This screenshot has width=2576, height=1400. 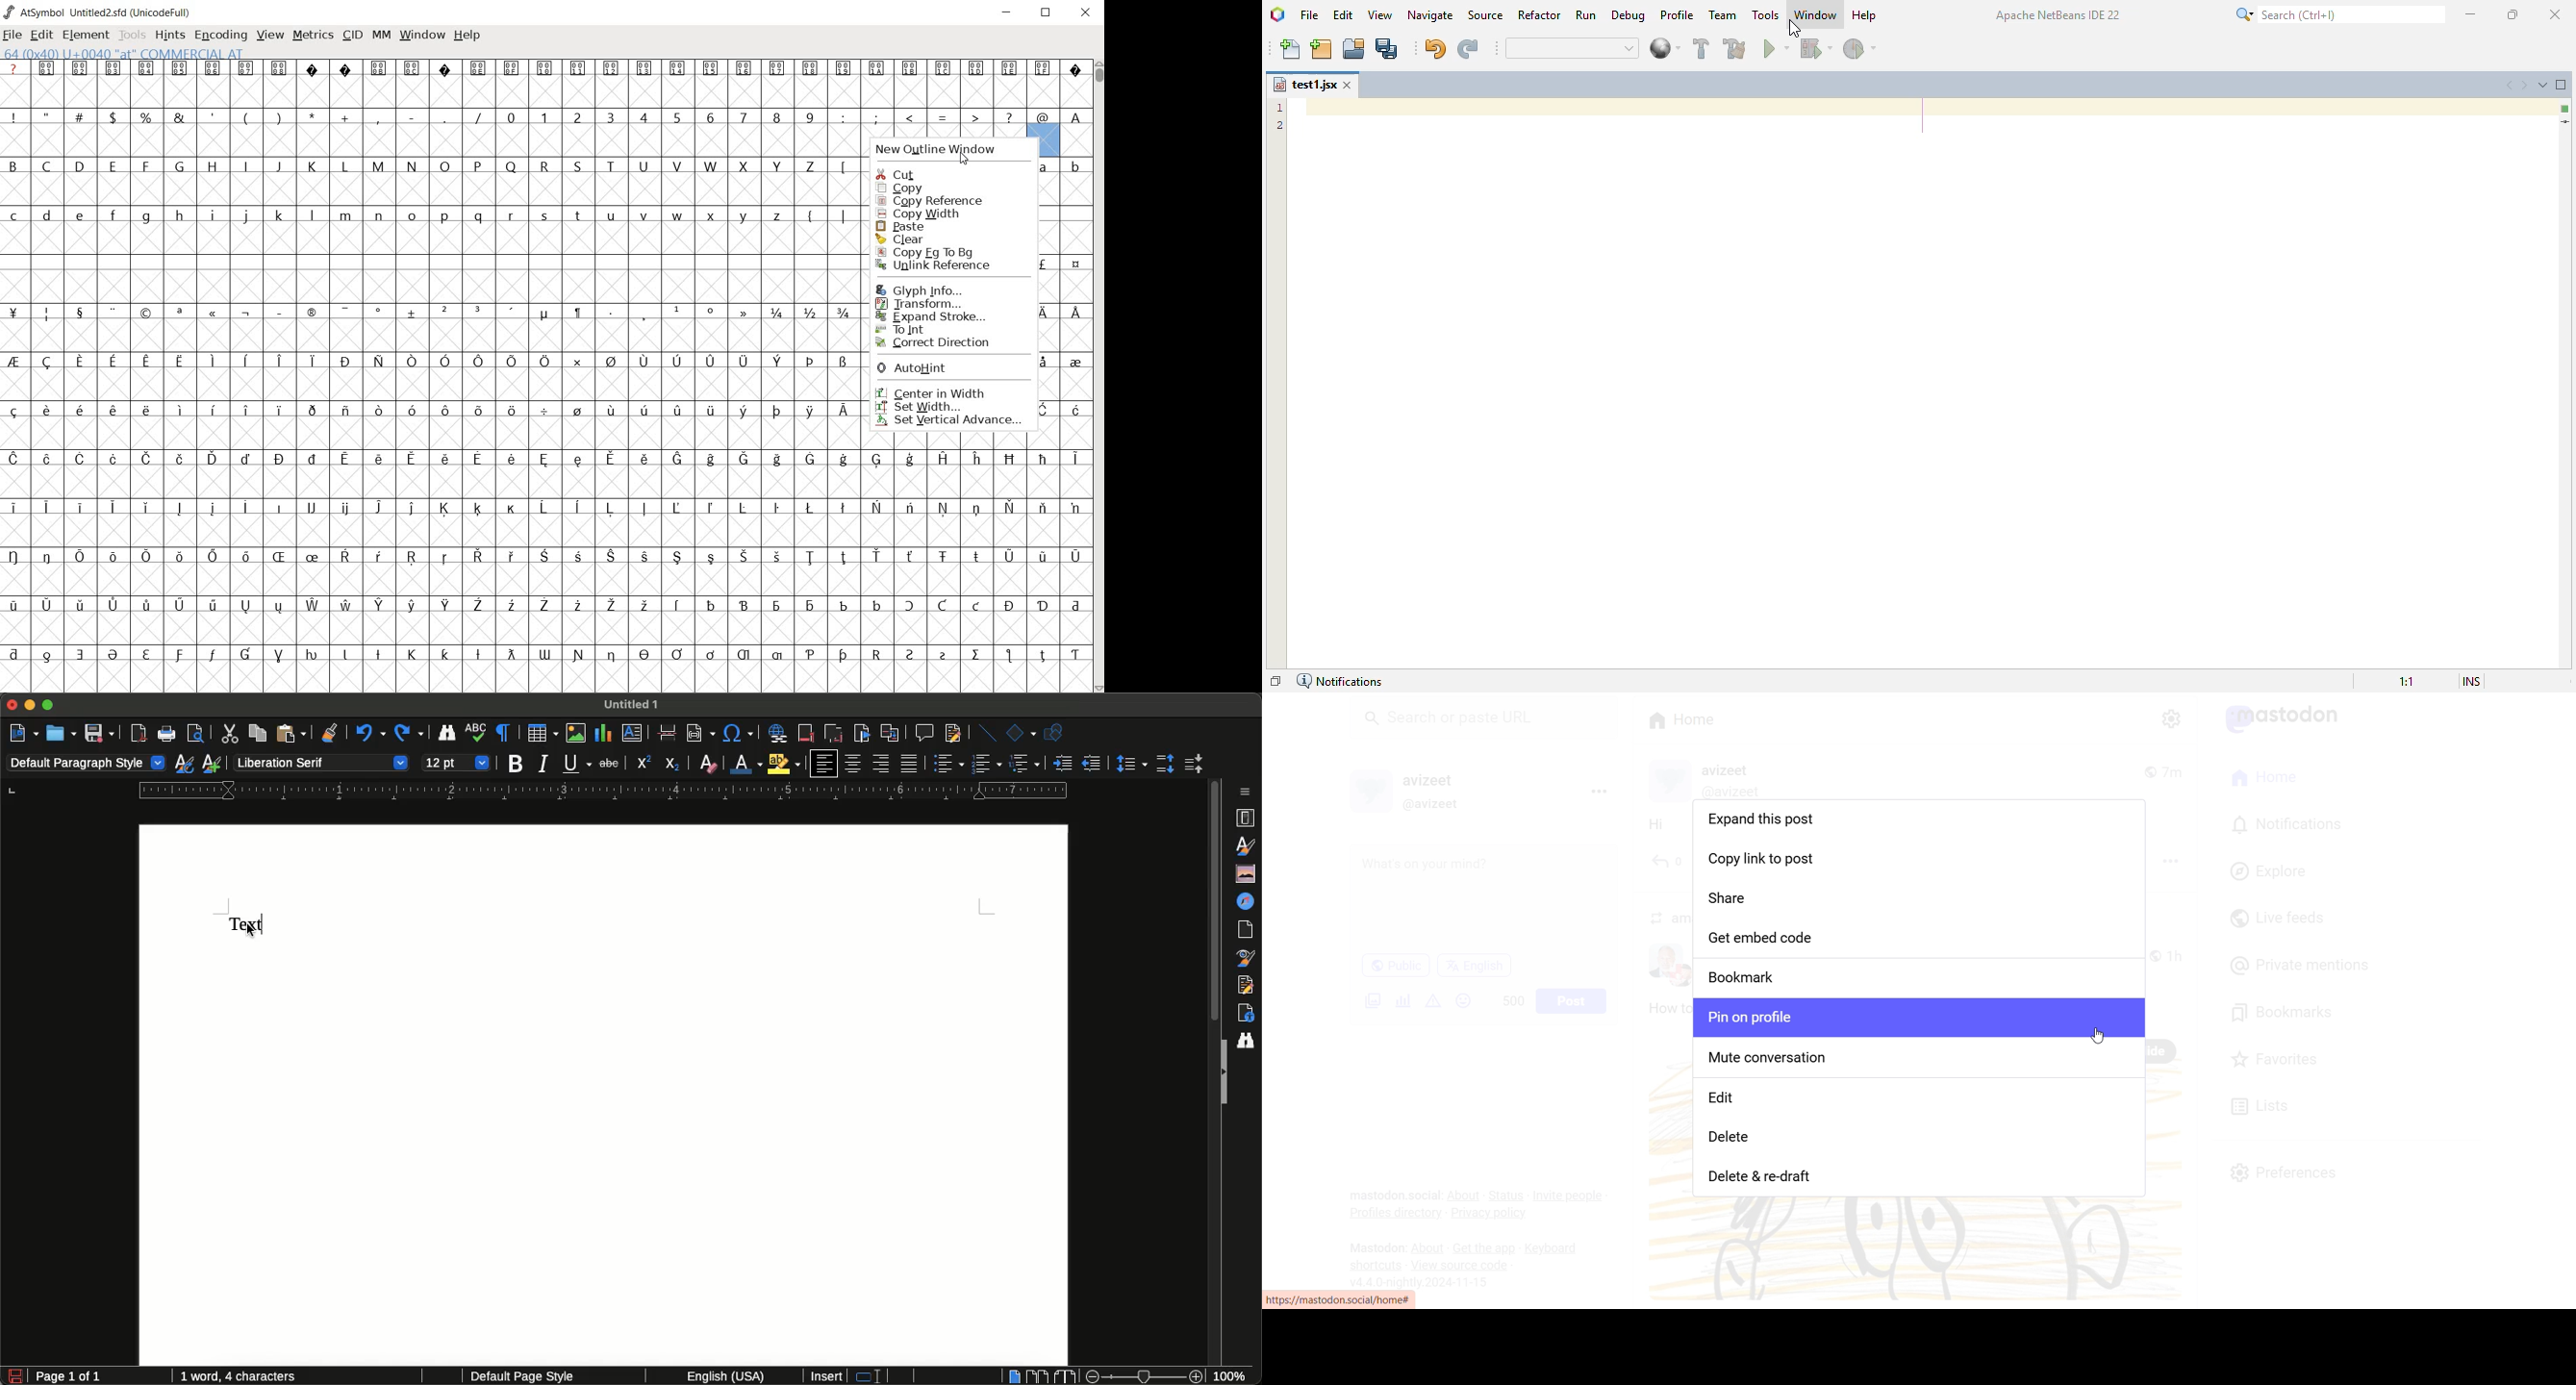 What do you see at coordinates (719, 1376) in the screenshot?
I see `English (USA)` at bounding box center [719, 1376].